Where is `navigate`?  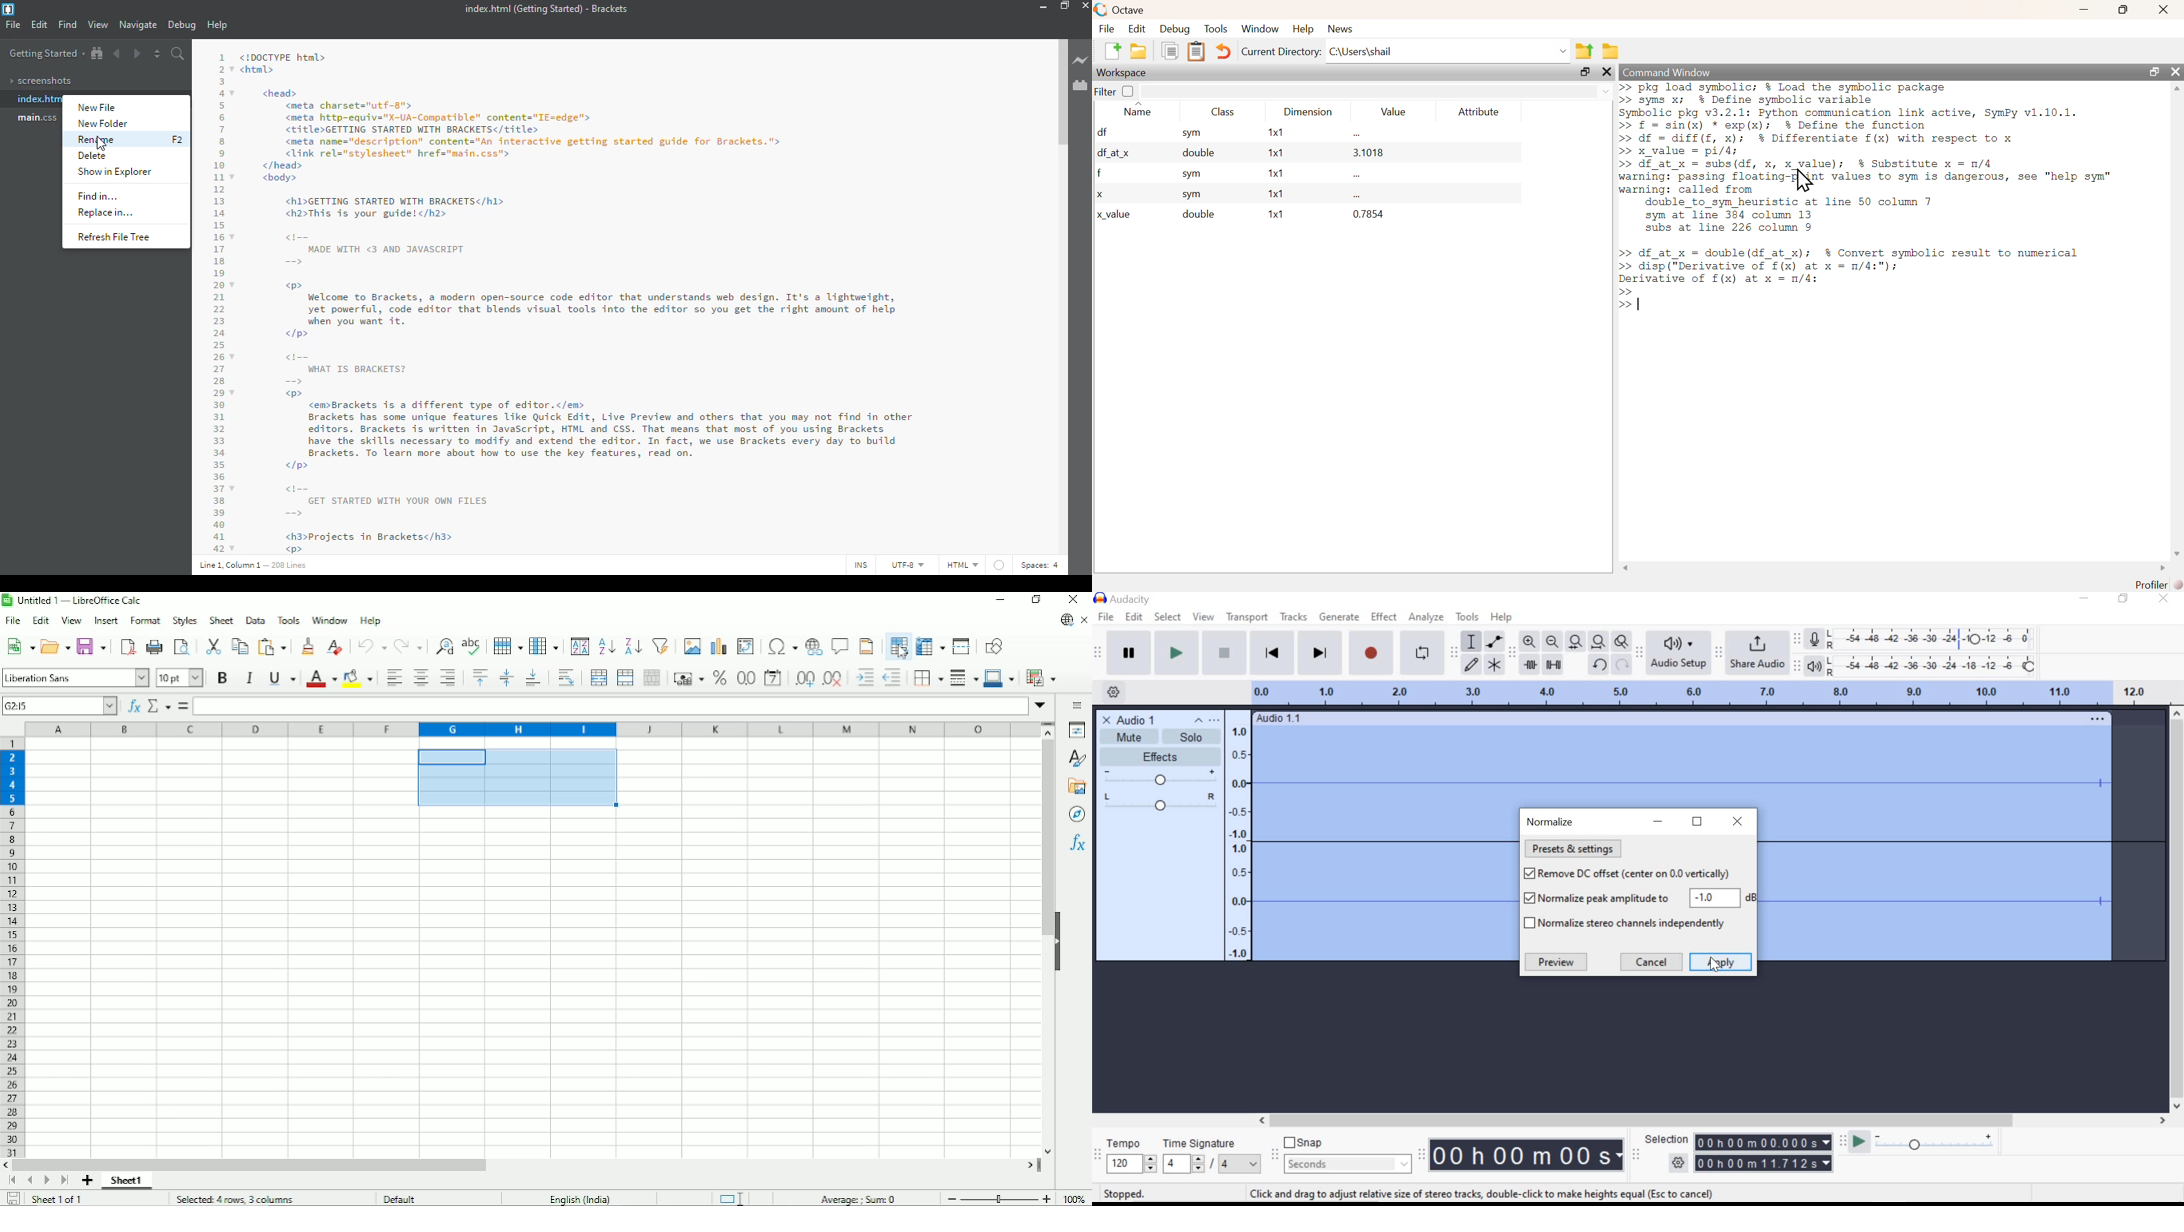
navigate is located at coordinates (138, 25).